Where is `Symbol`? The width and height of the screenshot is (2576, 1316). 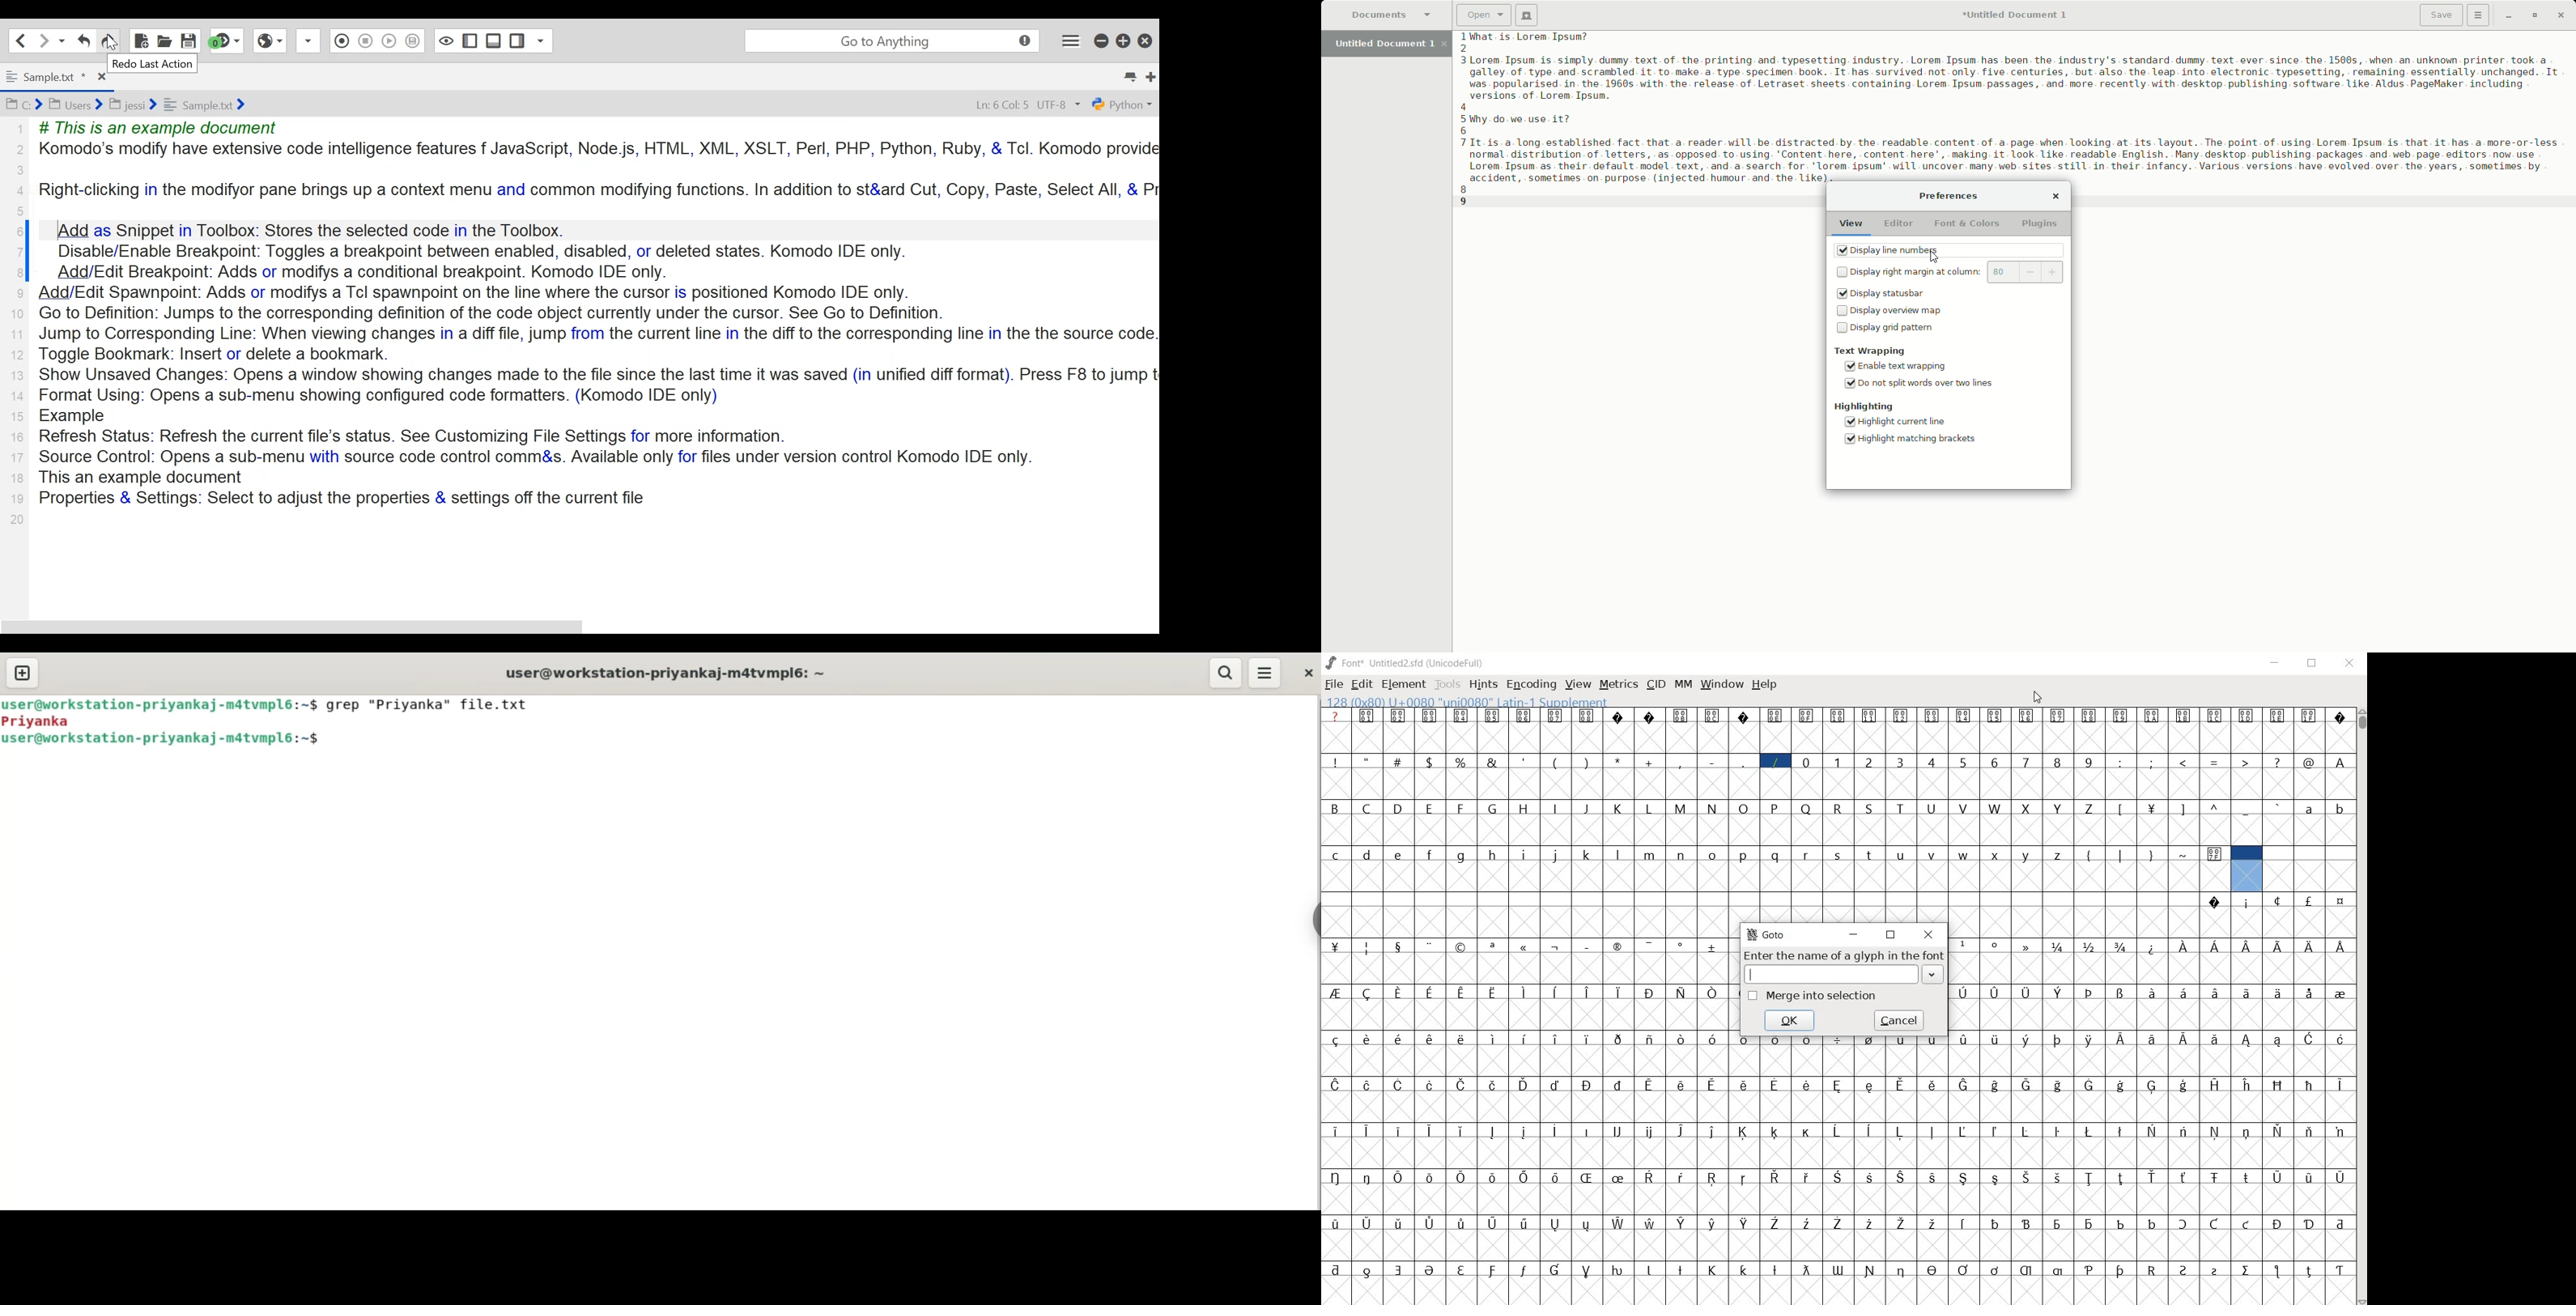 Symbol is located at coordinates (1808, 1084).